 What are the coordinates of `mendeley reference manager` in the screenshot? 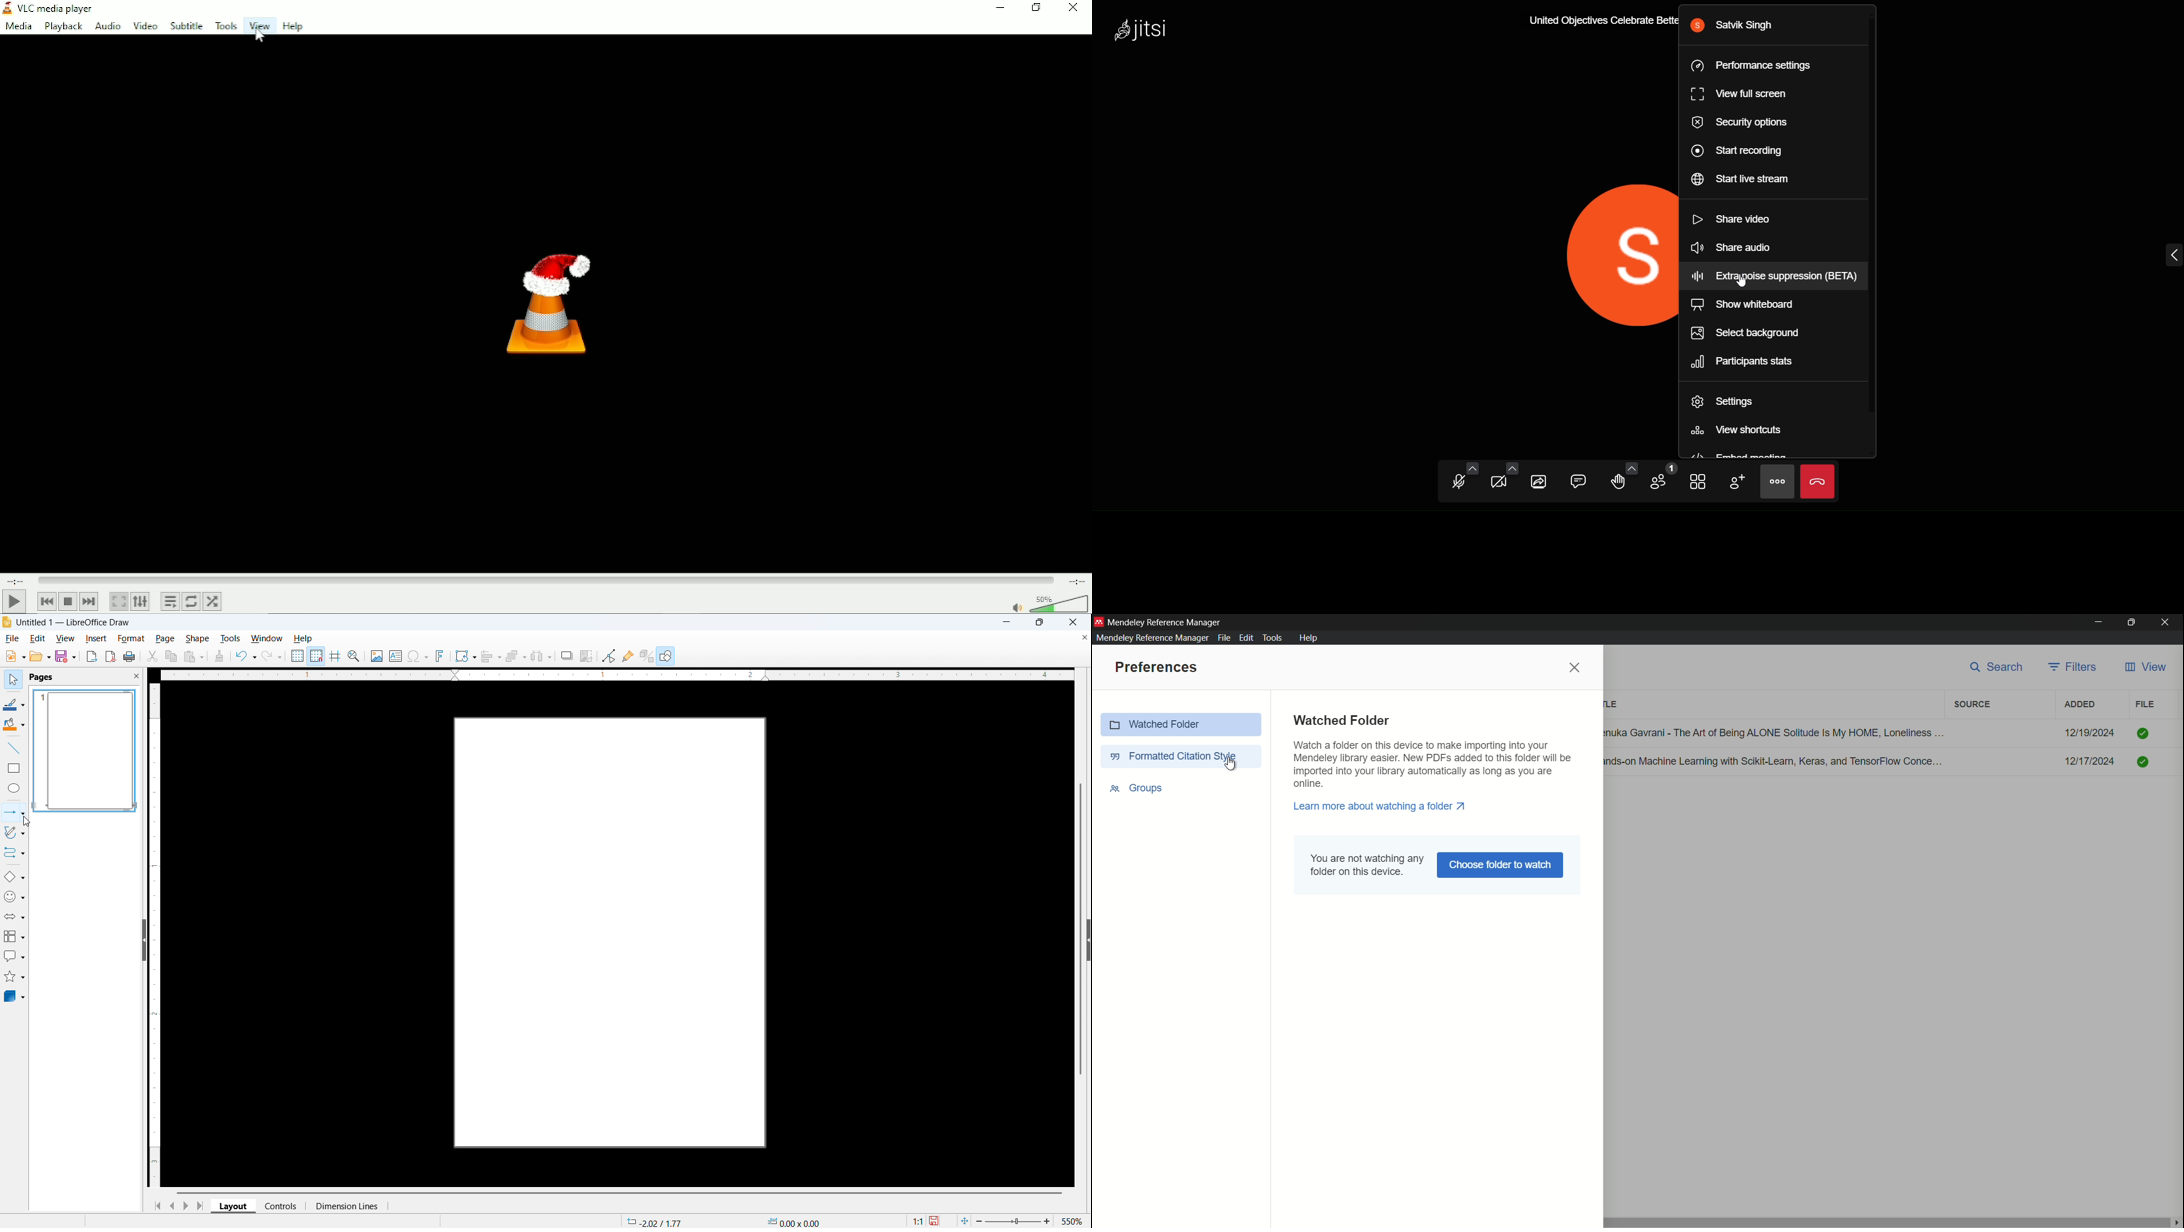 It's located at (1152, 638).